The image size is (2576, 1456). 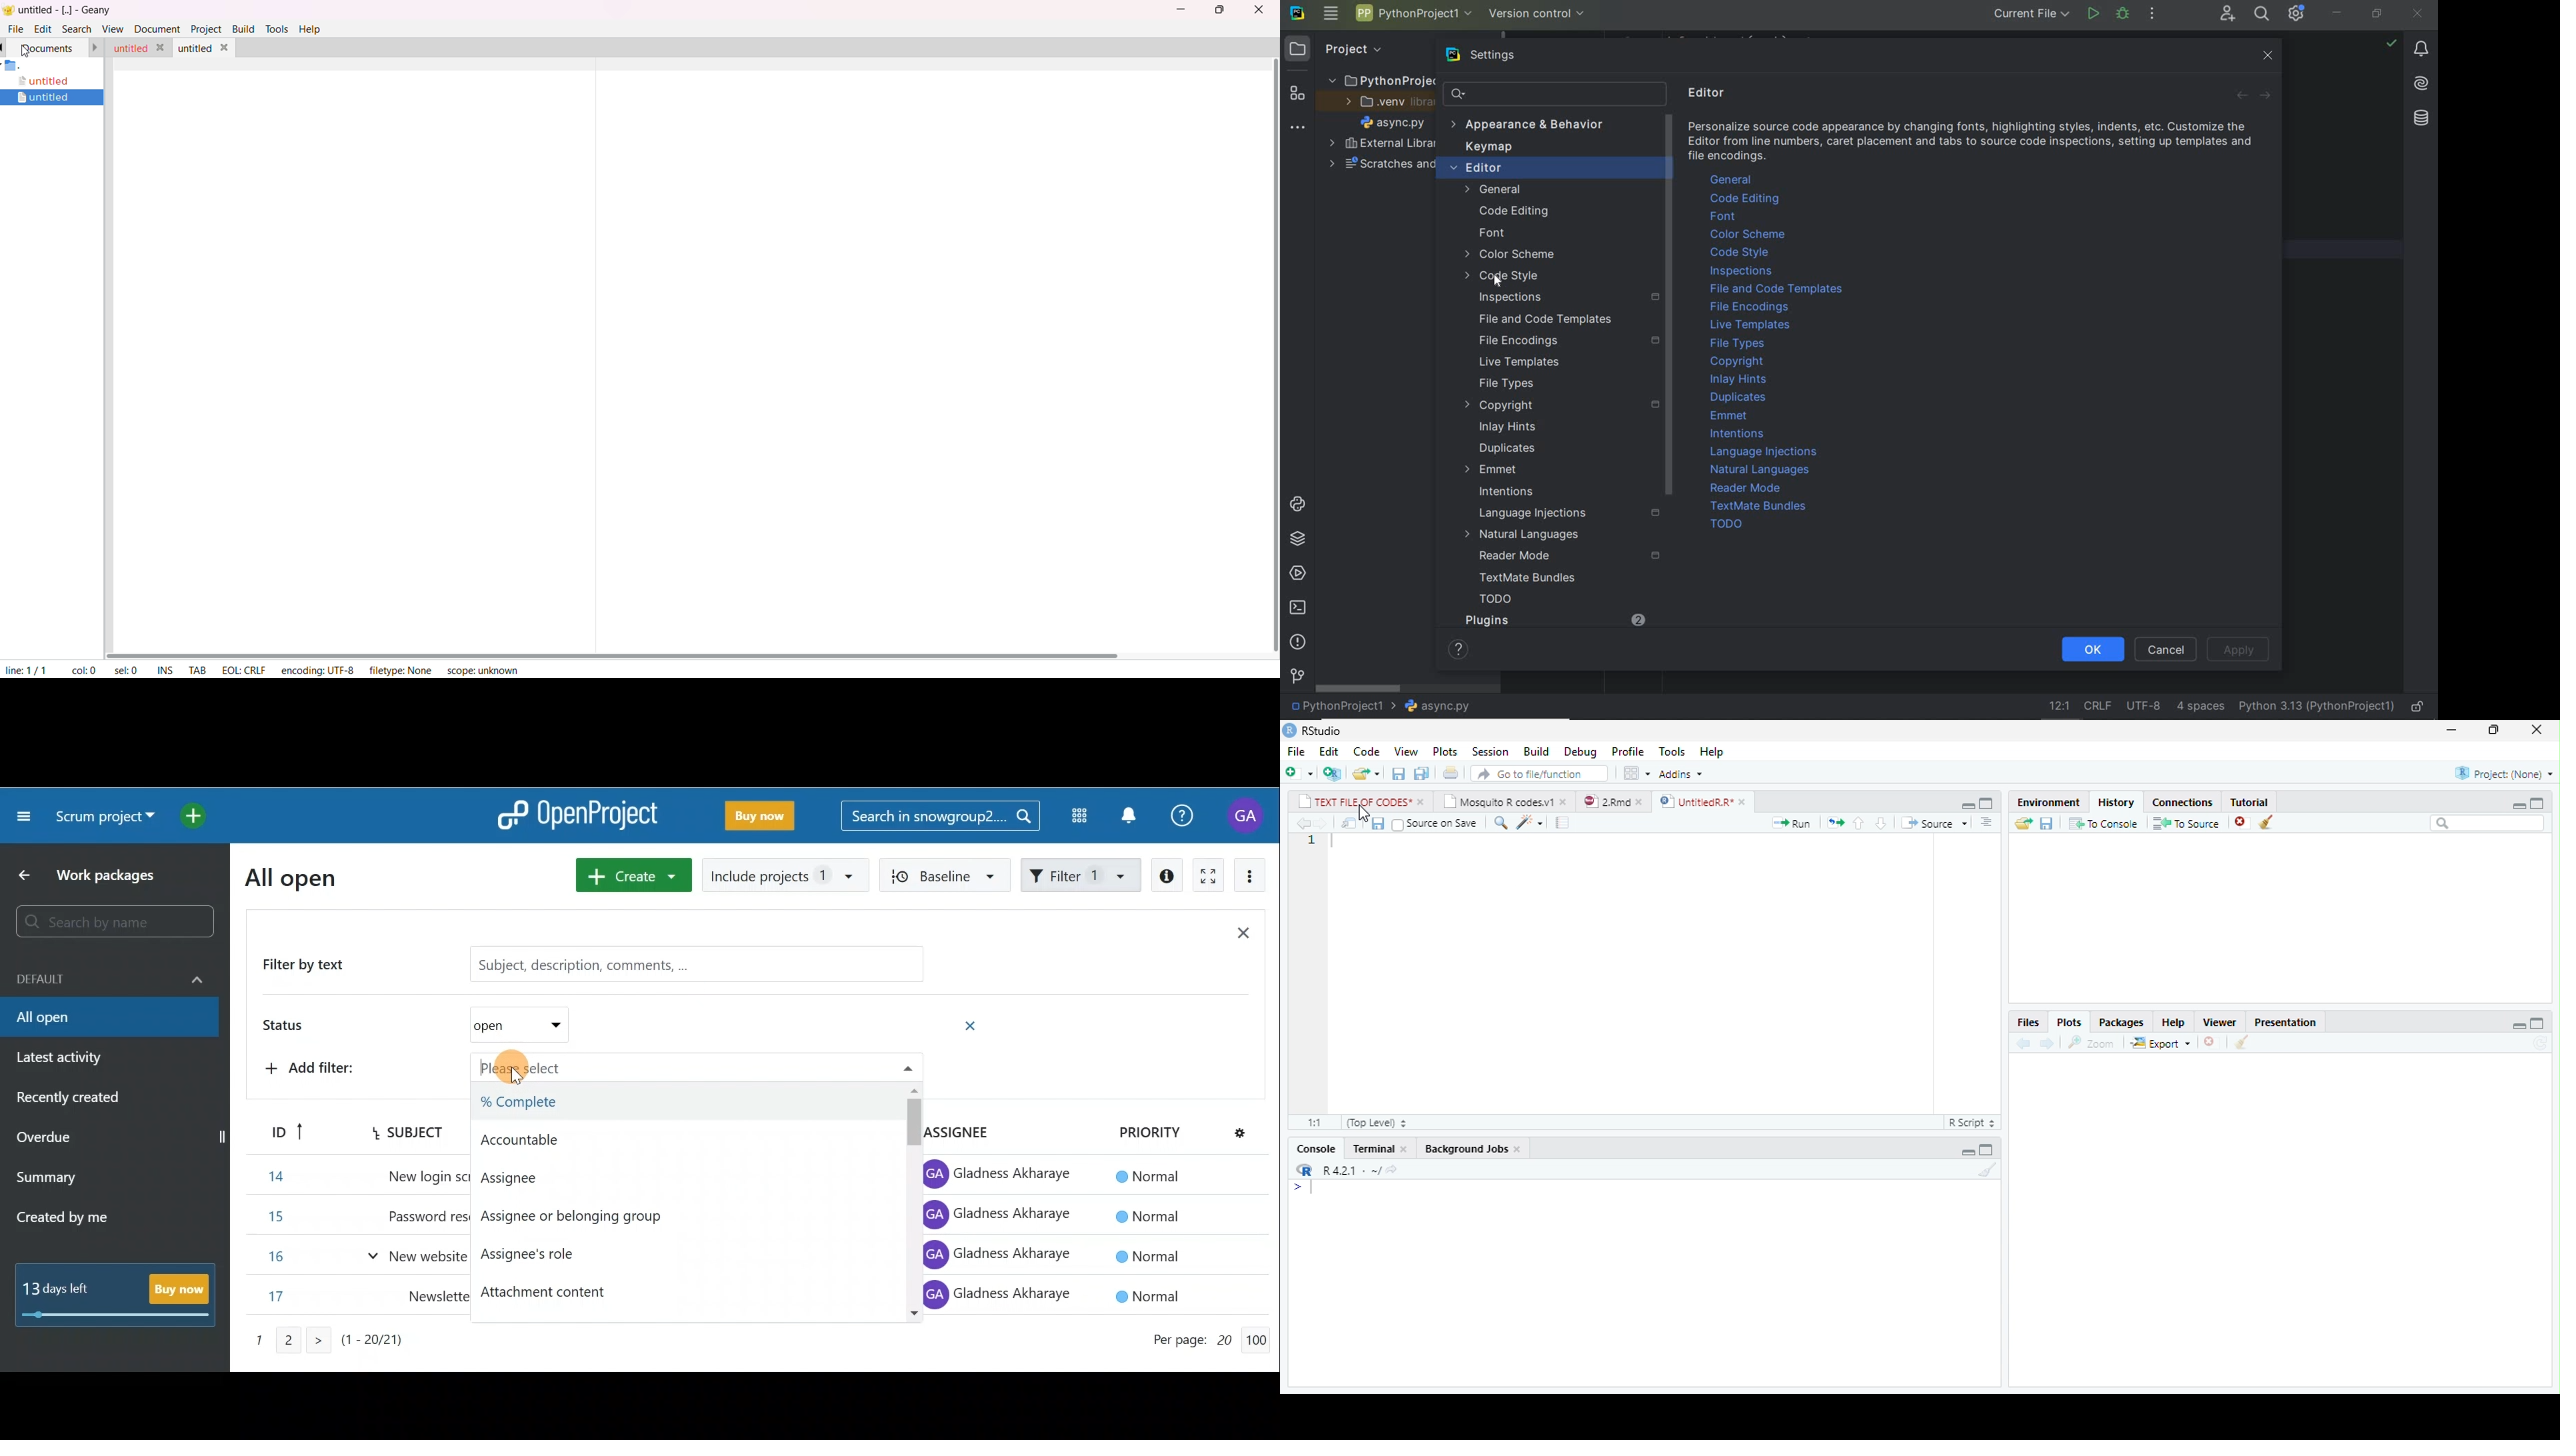 I want to click on Assignee's role, so click(x=592, y=1254).